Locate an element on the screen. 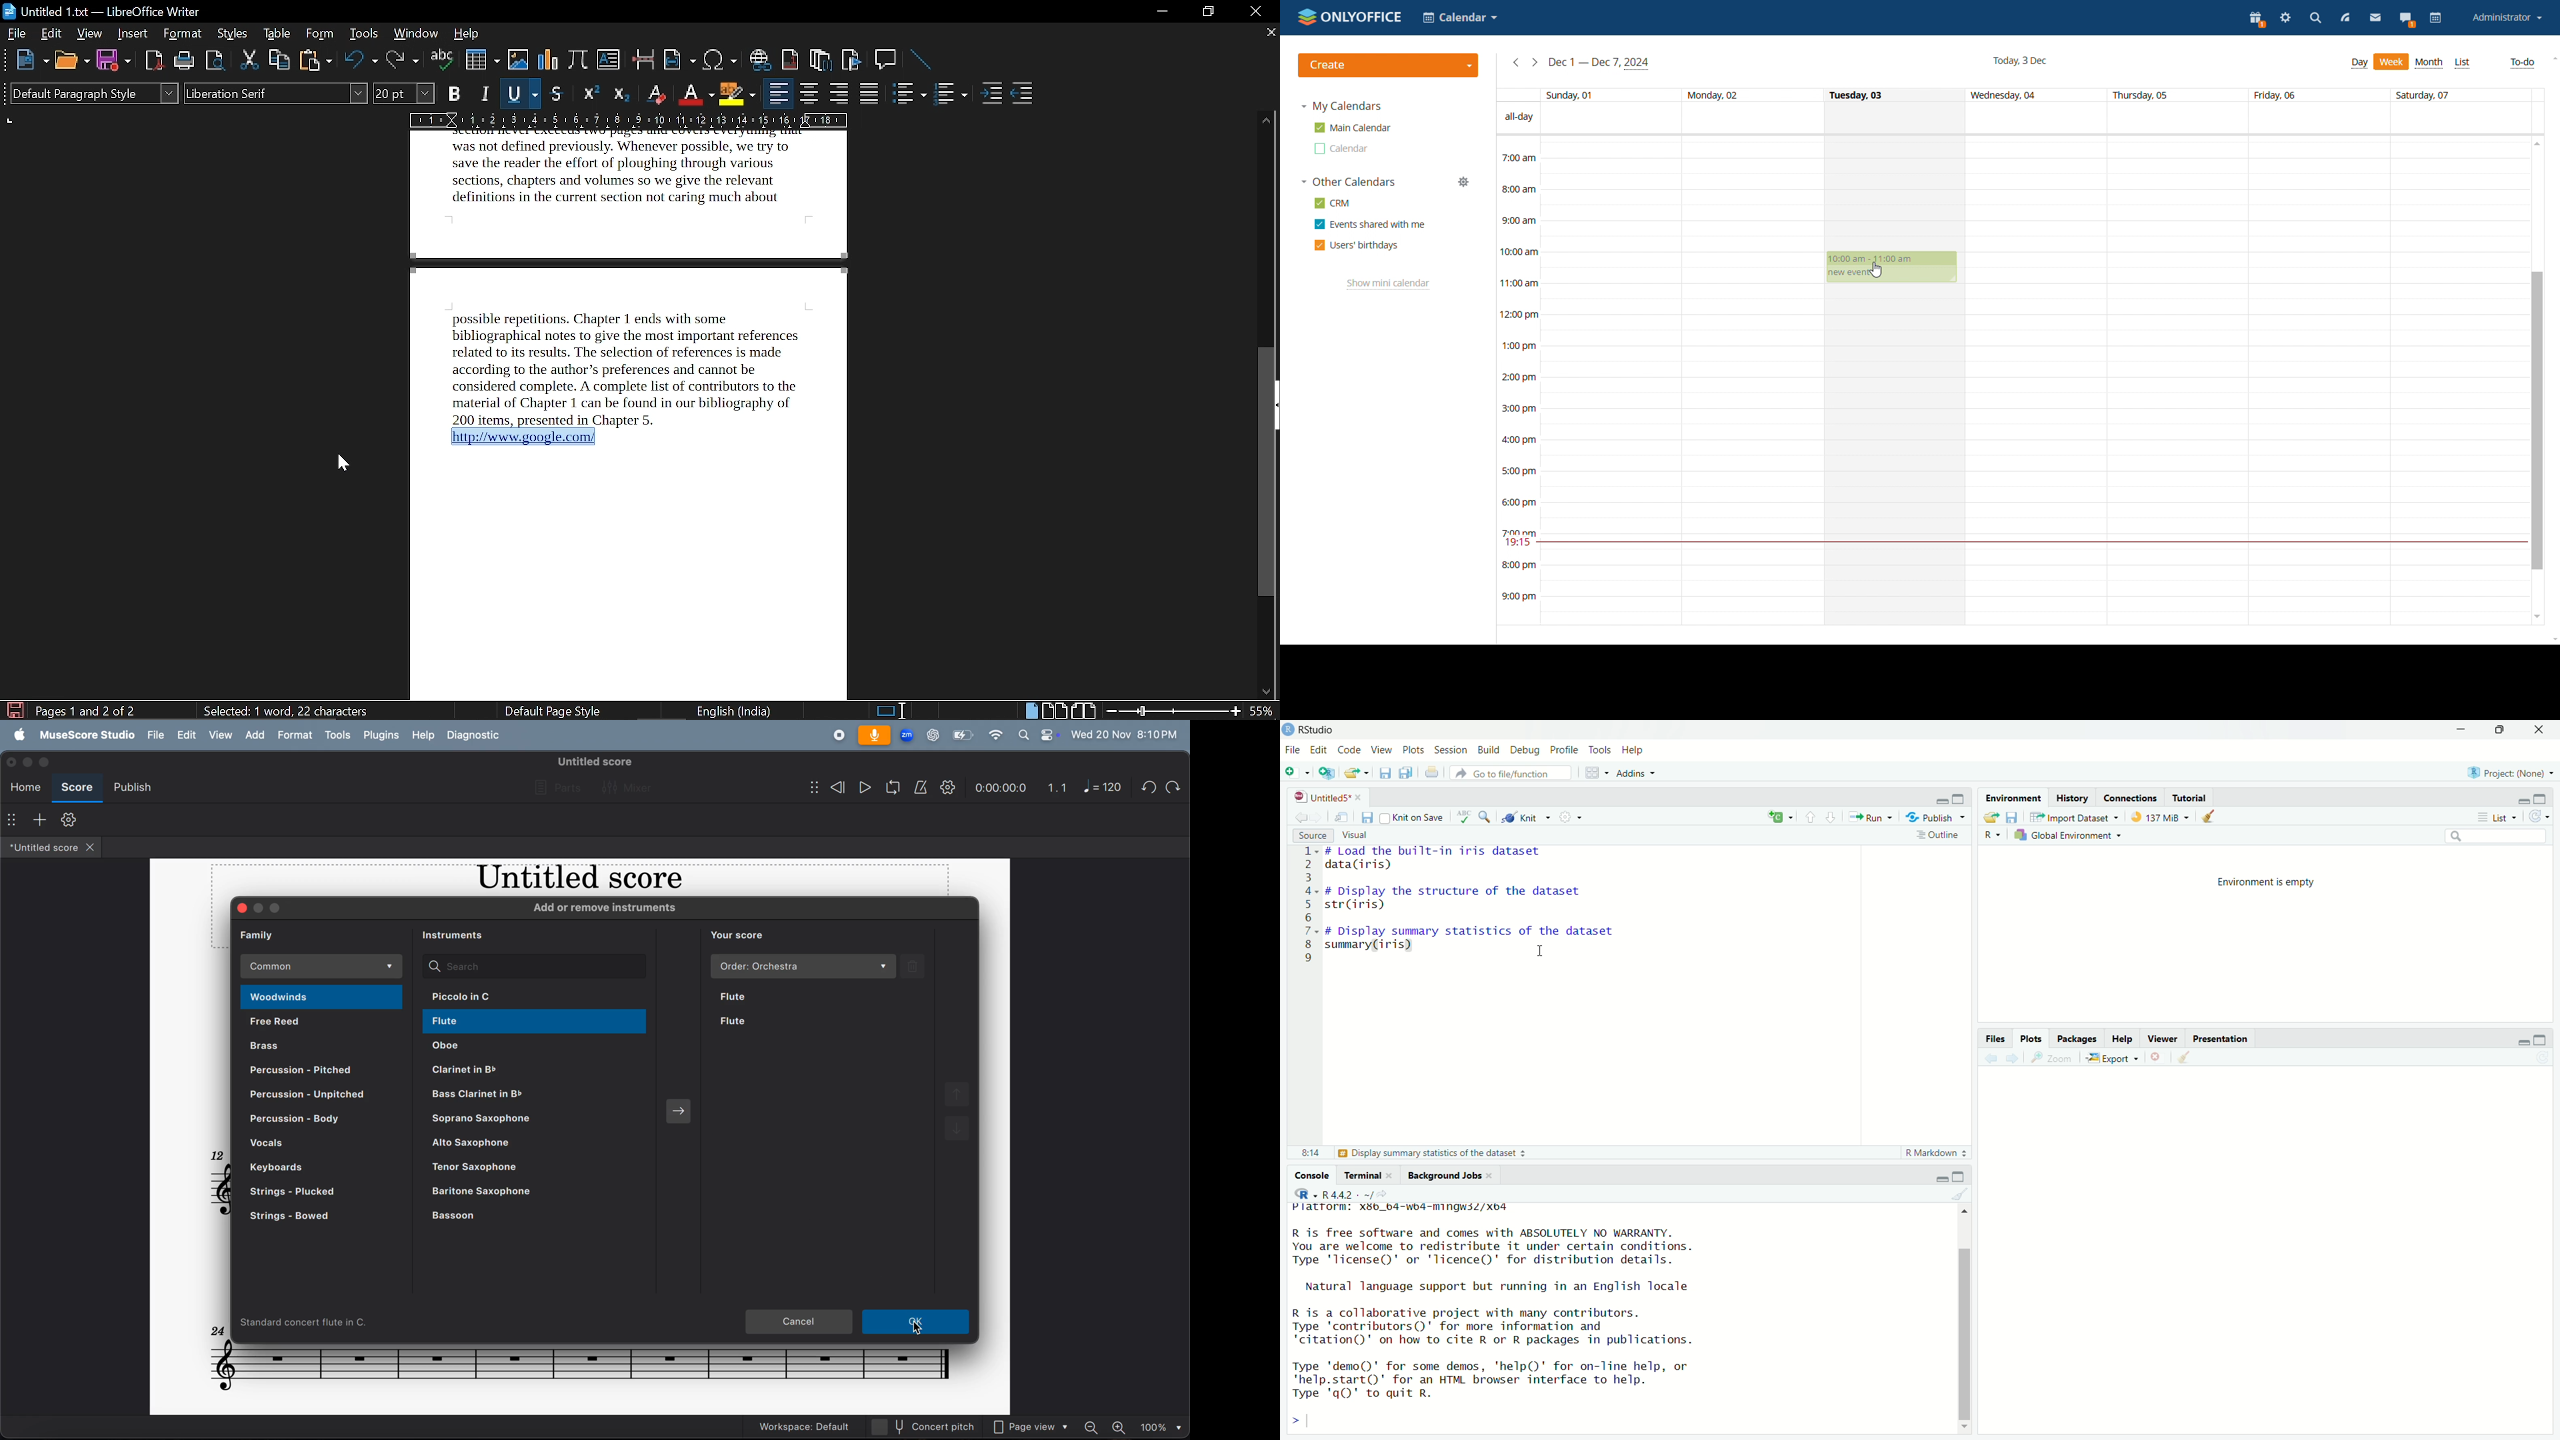  brass is located at coordinates (324, 1045).